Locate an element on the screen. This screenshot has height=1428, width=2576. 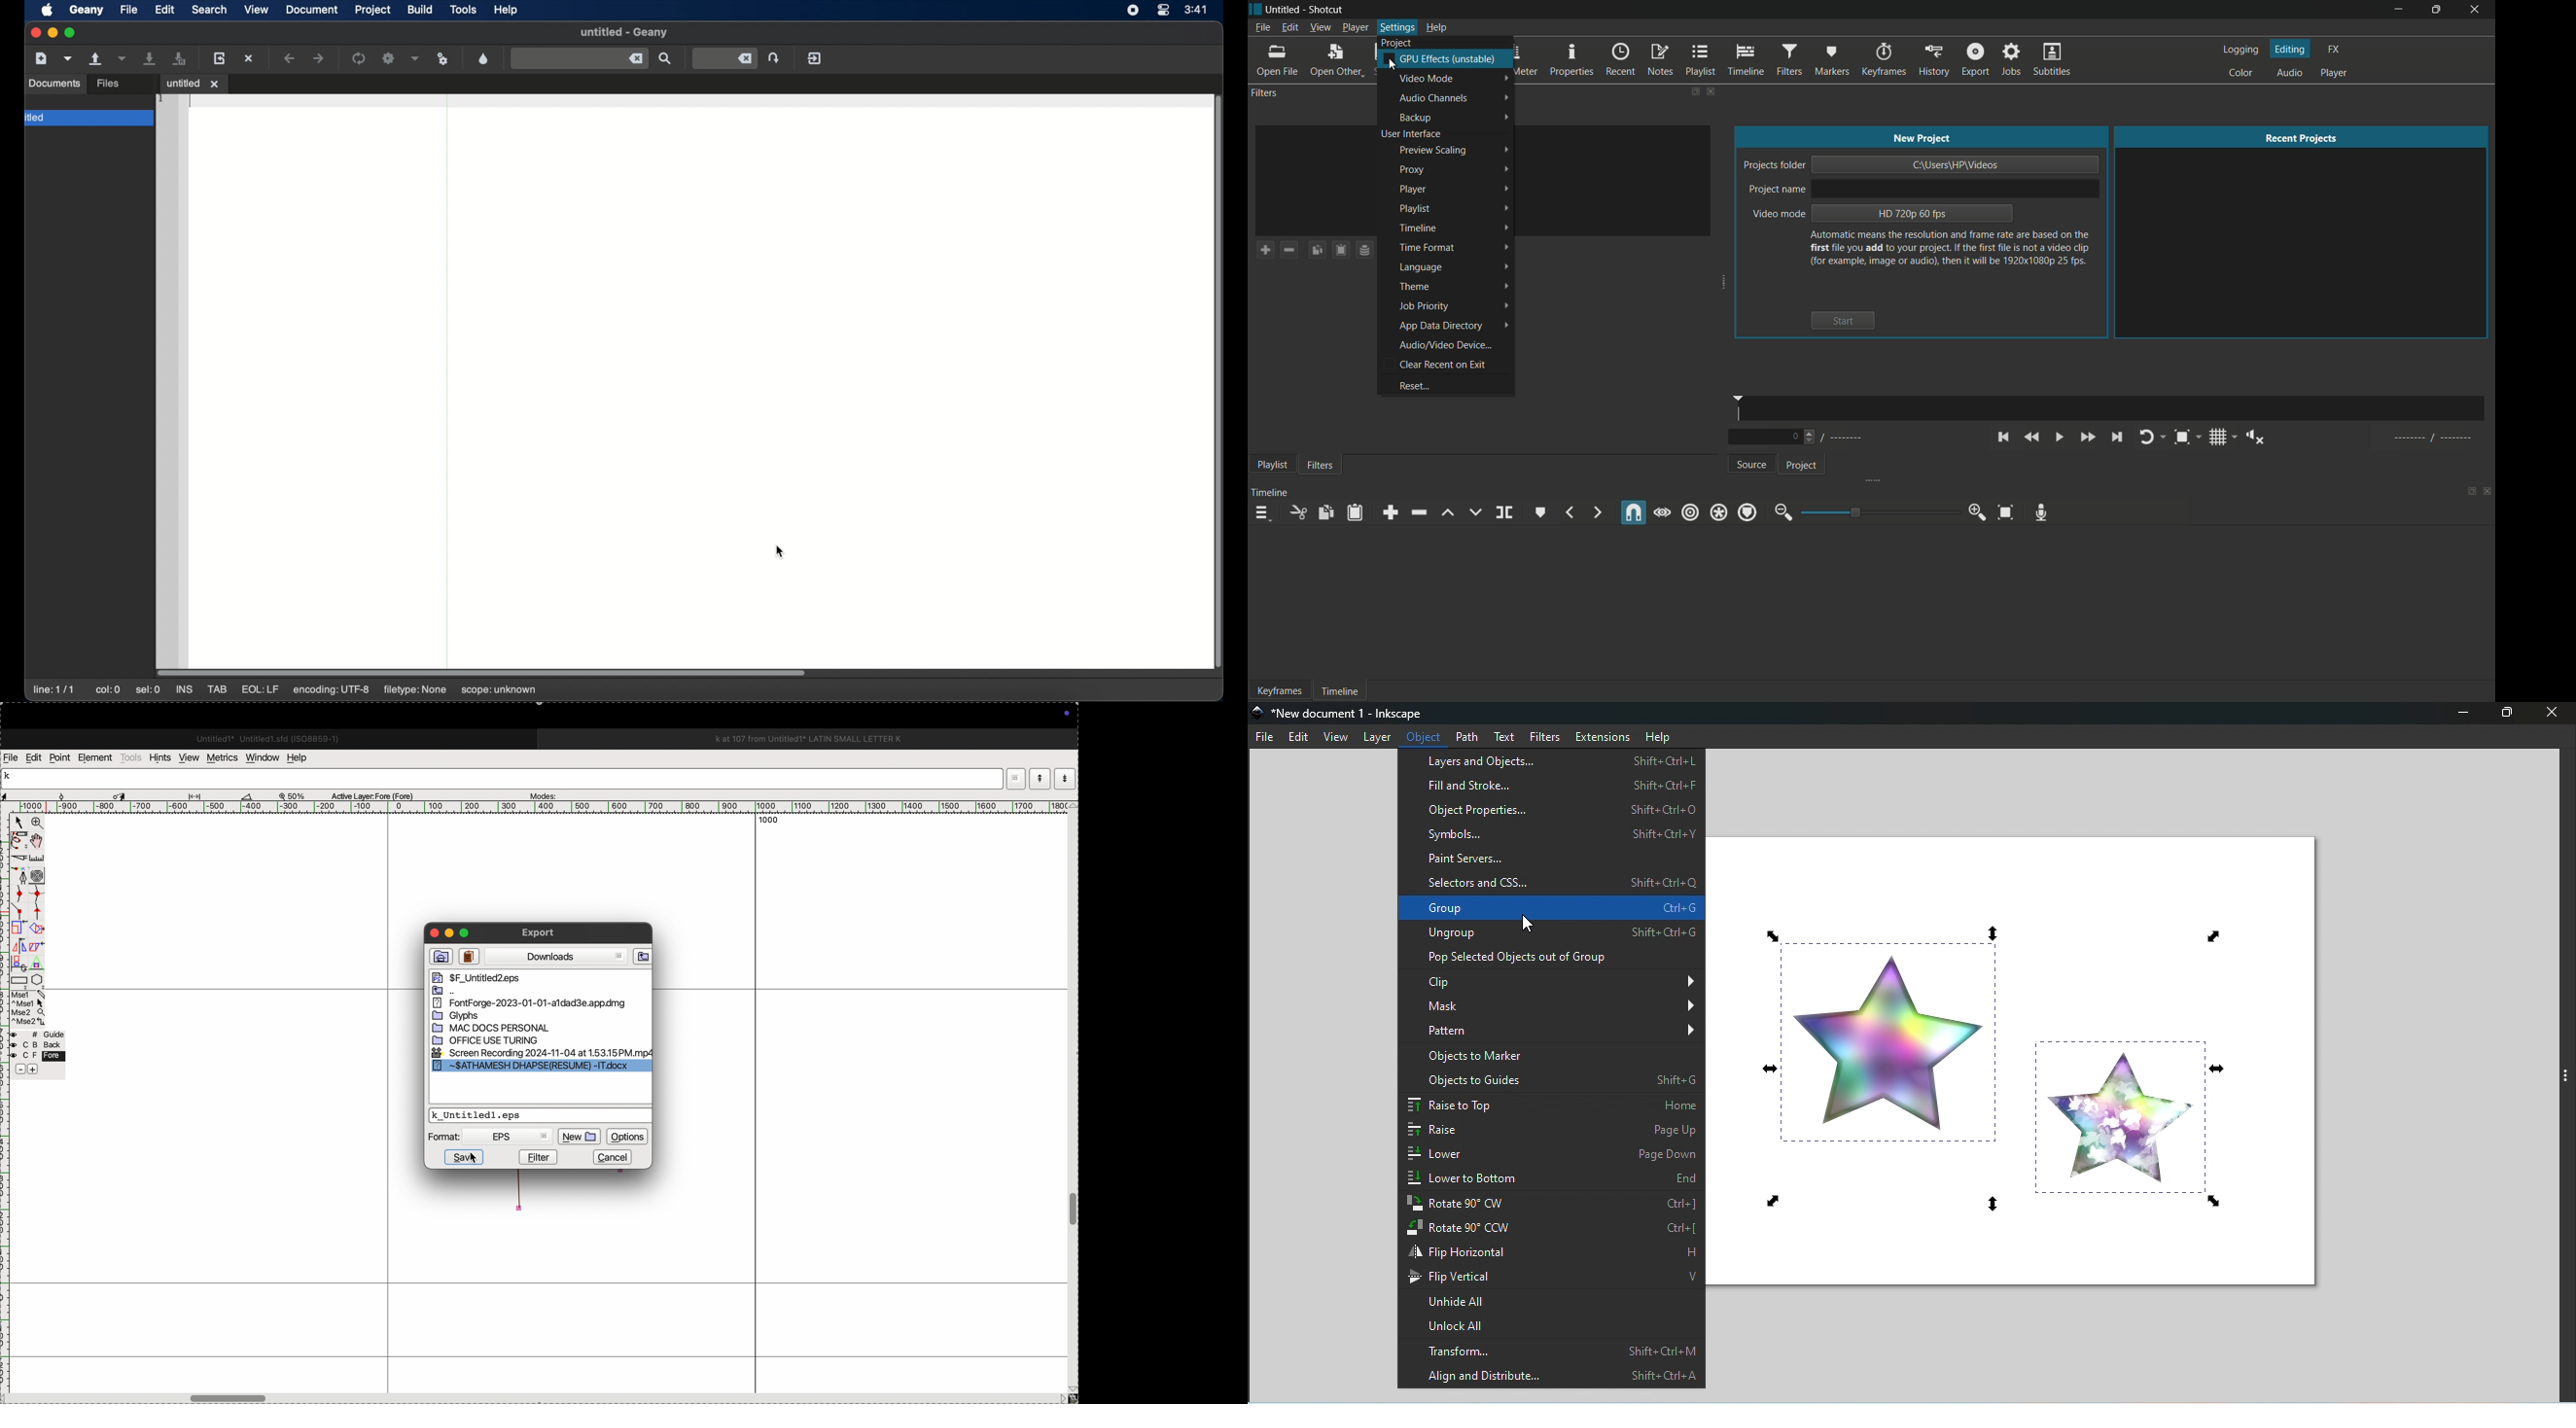
video mode is located at coordinates (1777, 214).